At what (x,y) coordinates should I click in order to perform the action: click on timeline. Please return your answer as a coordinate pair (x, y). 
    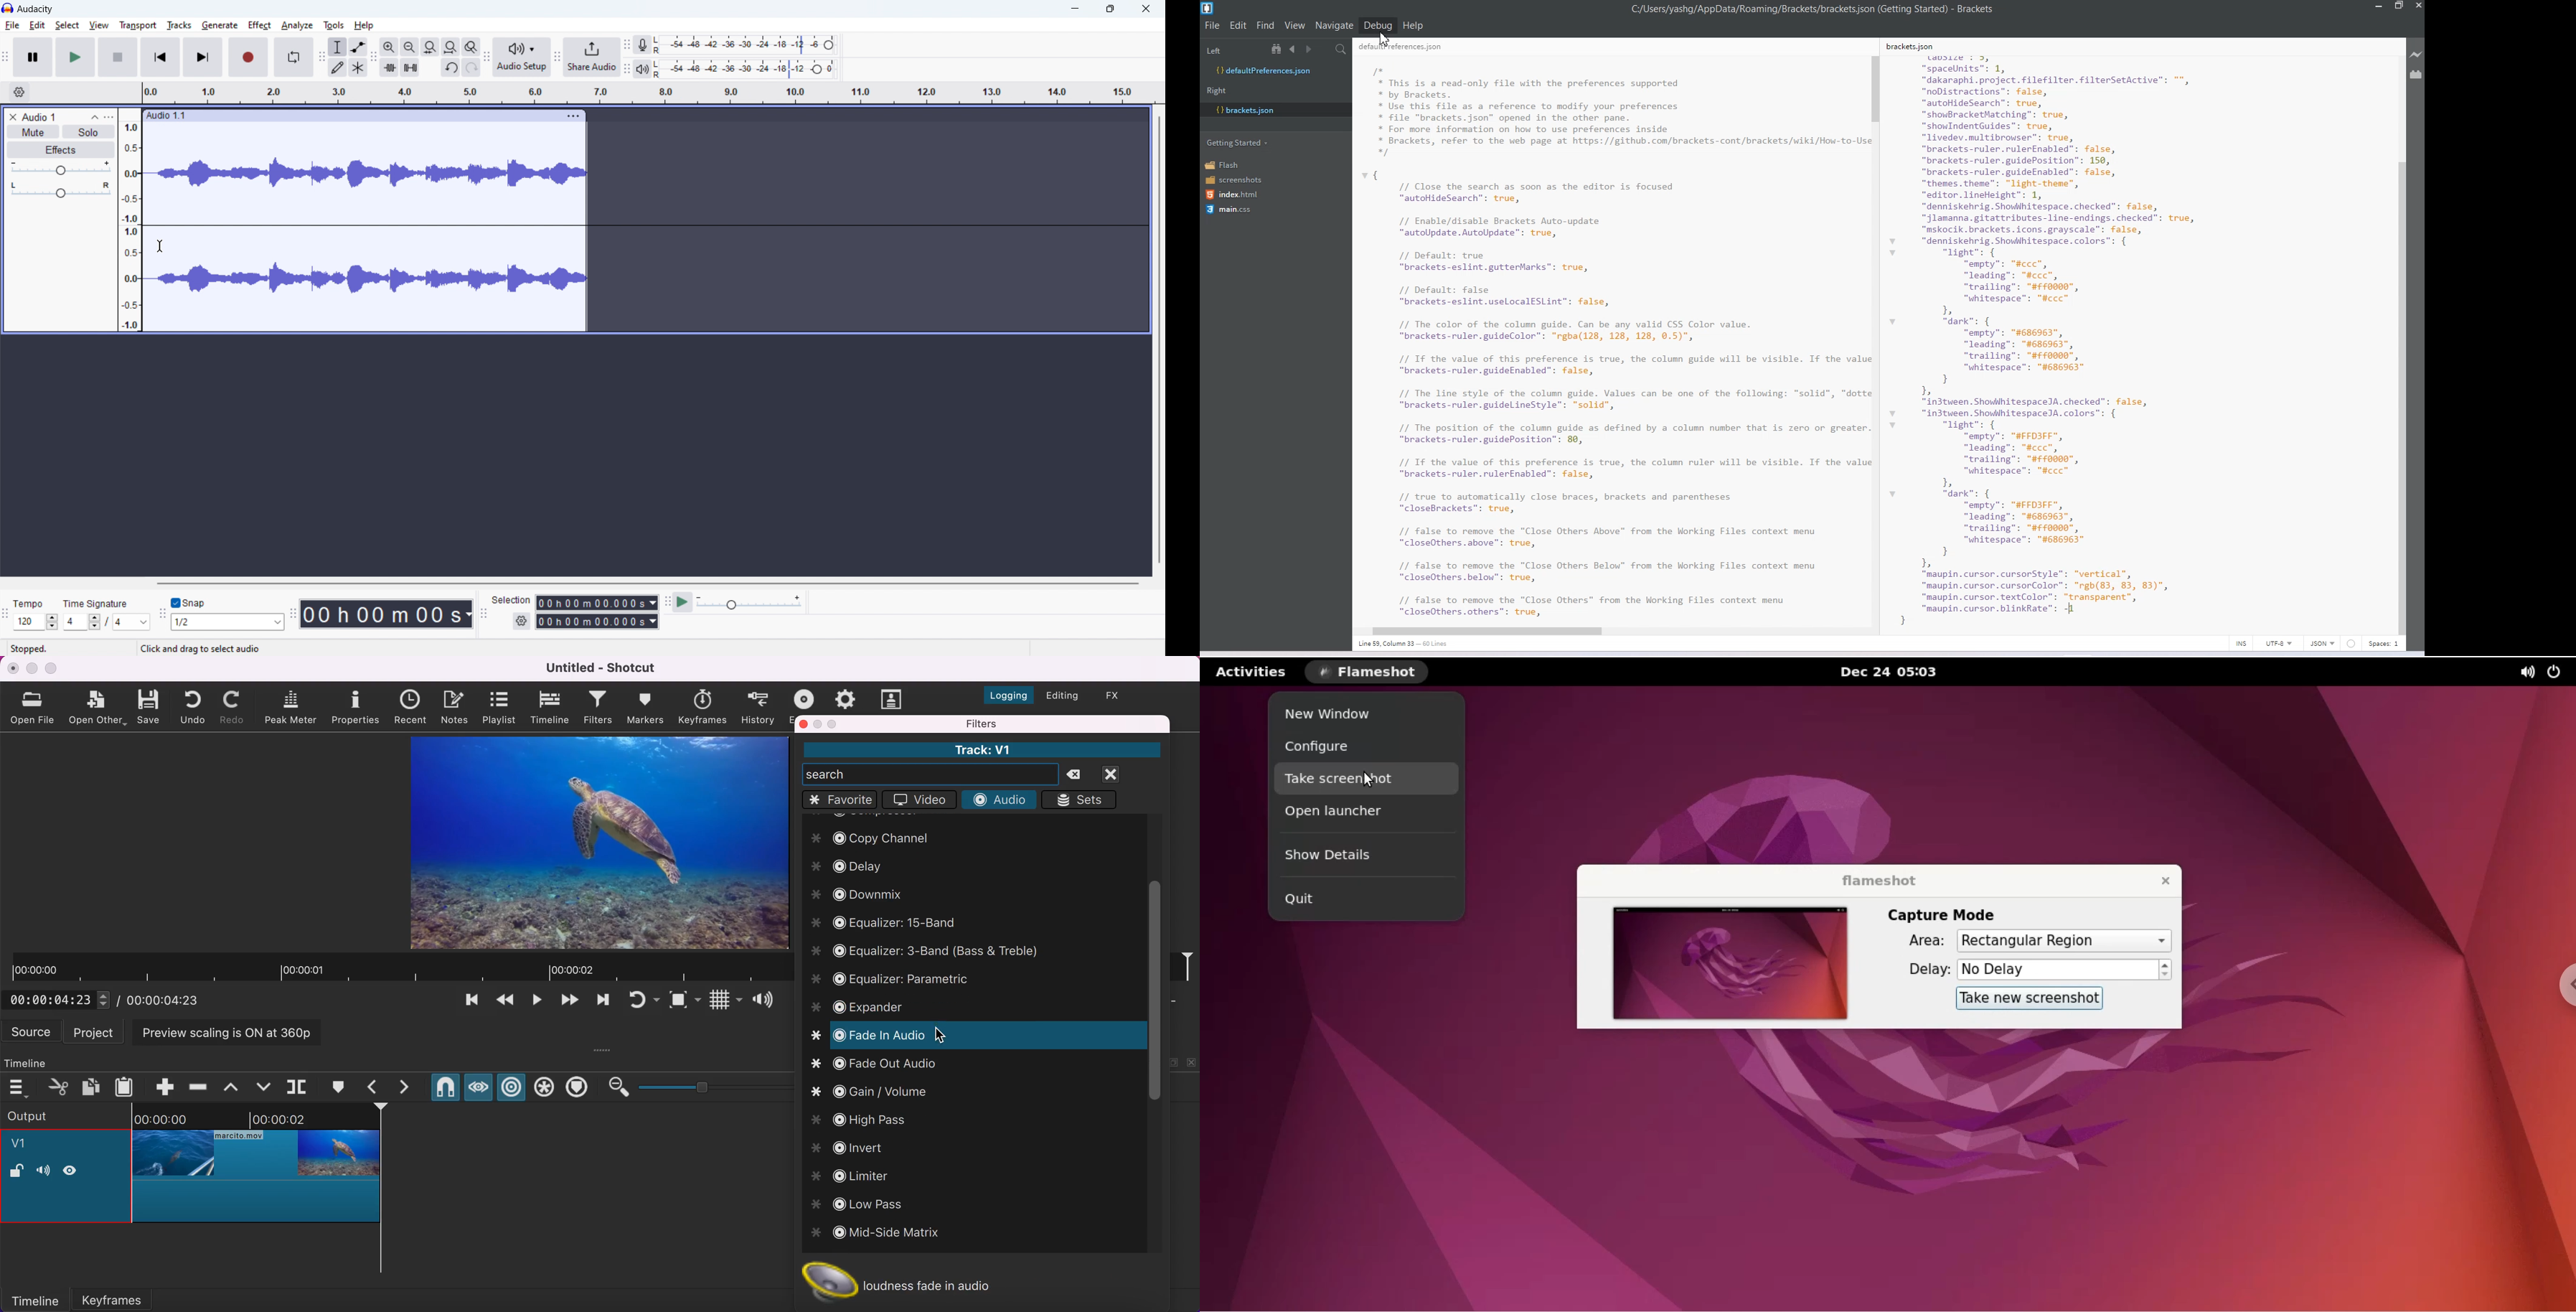
    Looking at the image, I should click on (35, 1299).